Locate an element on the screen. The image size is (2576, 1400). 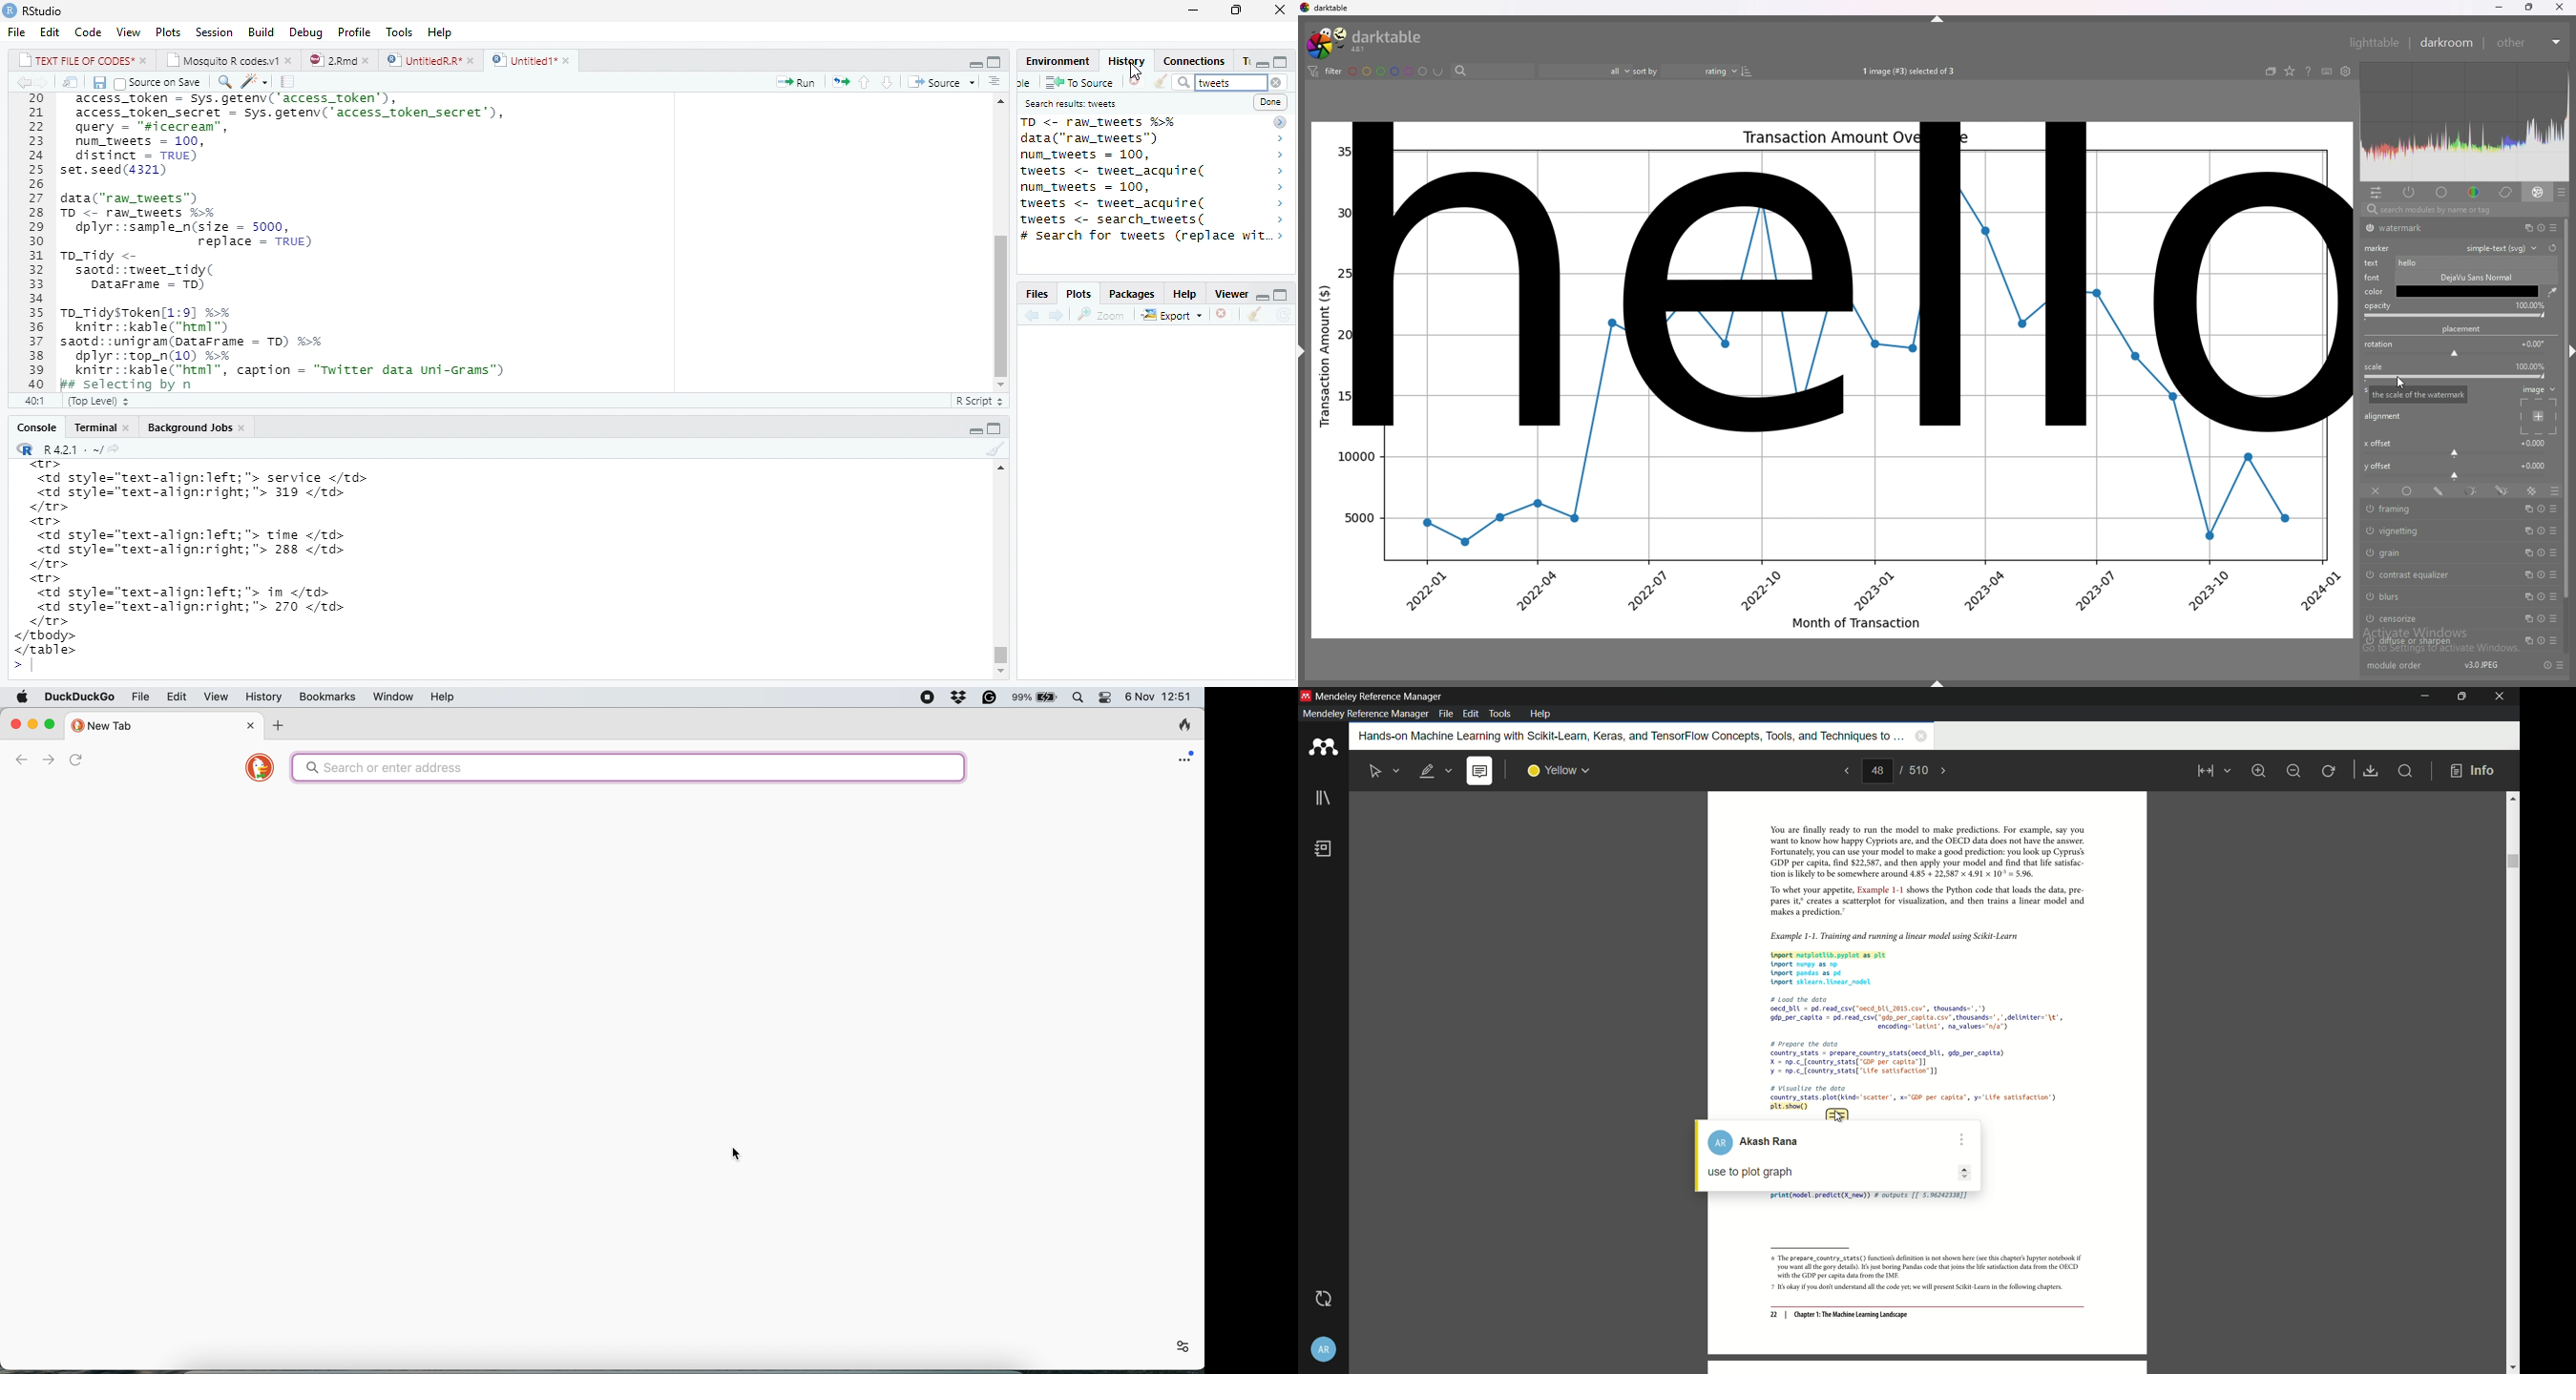
app name is located at coordinates (1381, 697).